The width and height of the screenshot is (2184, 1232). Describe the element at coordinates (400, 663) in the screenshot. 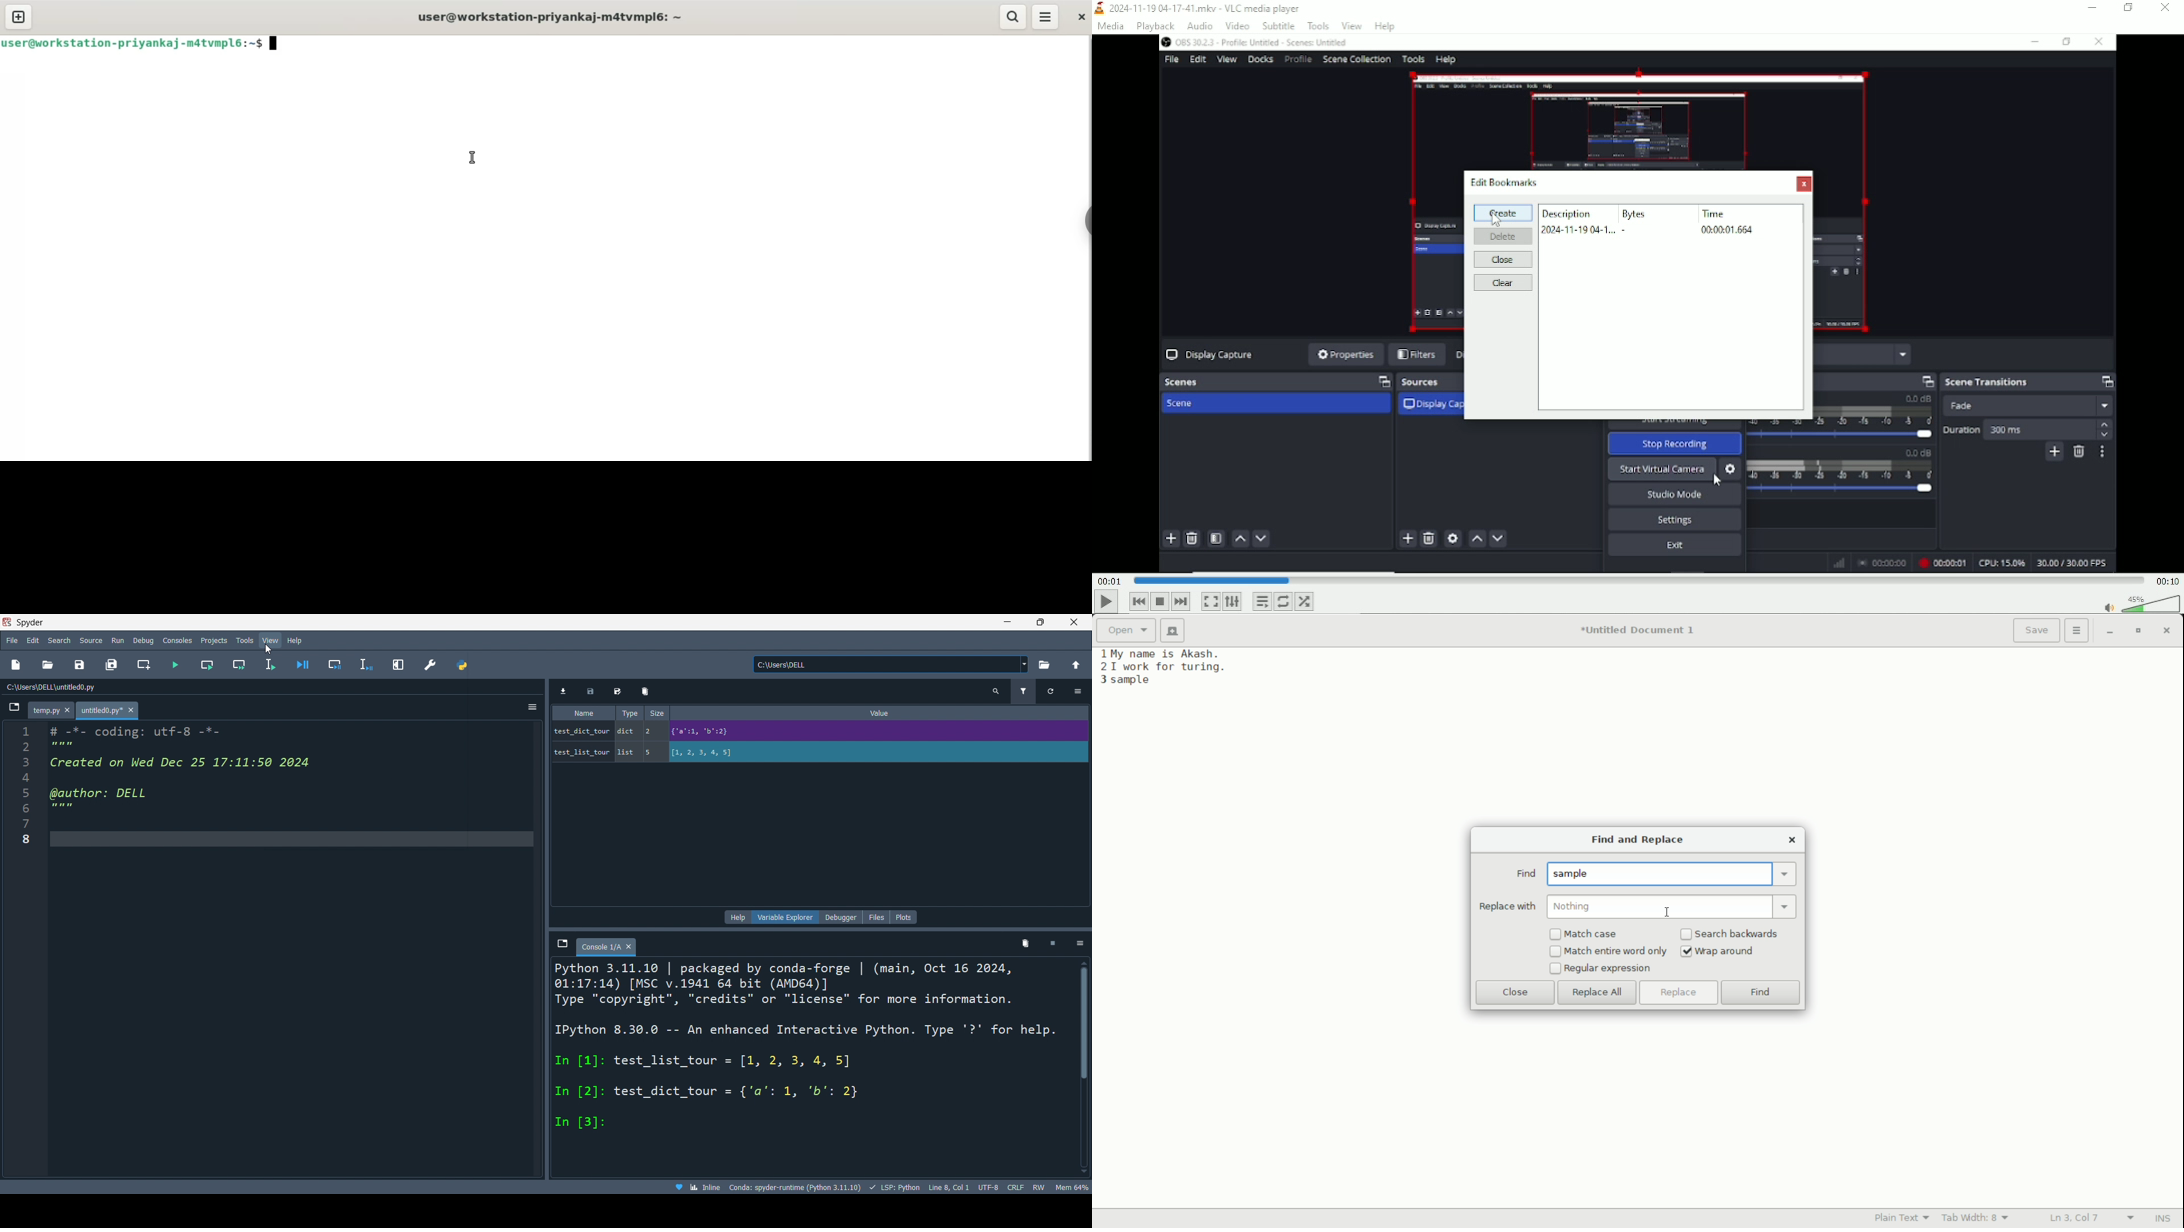

I see `expand pane` at that location.